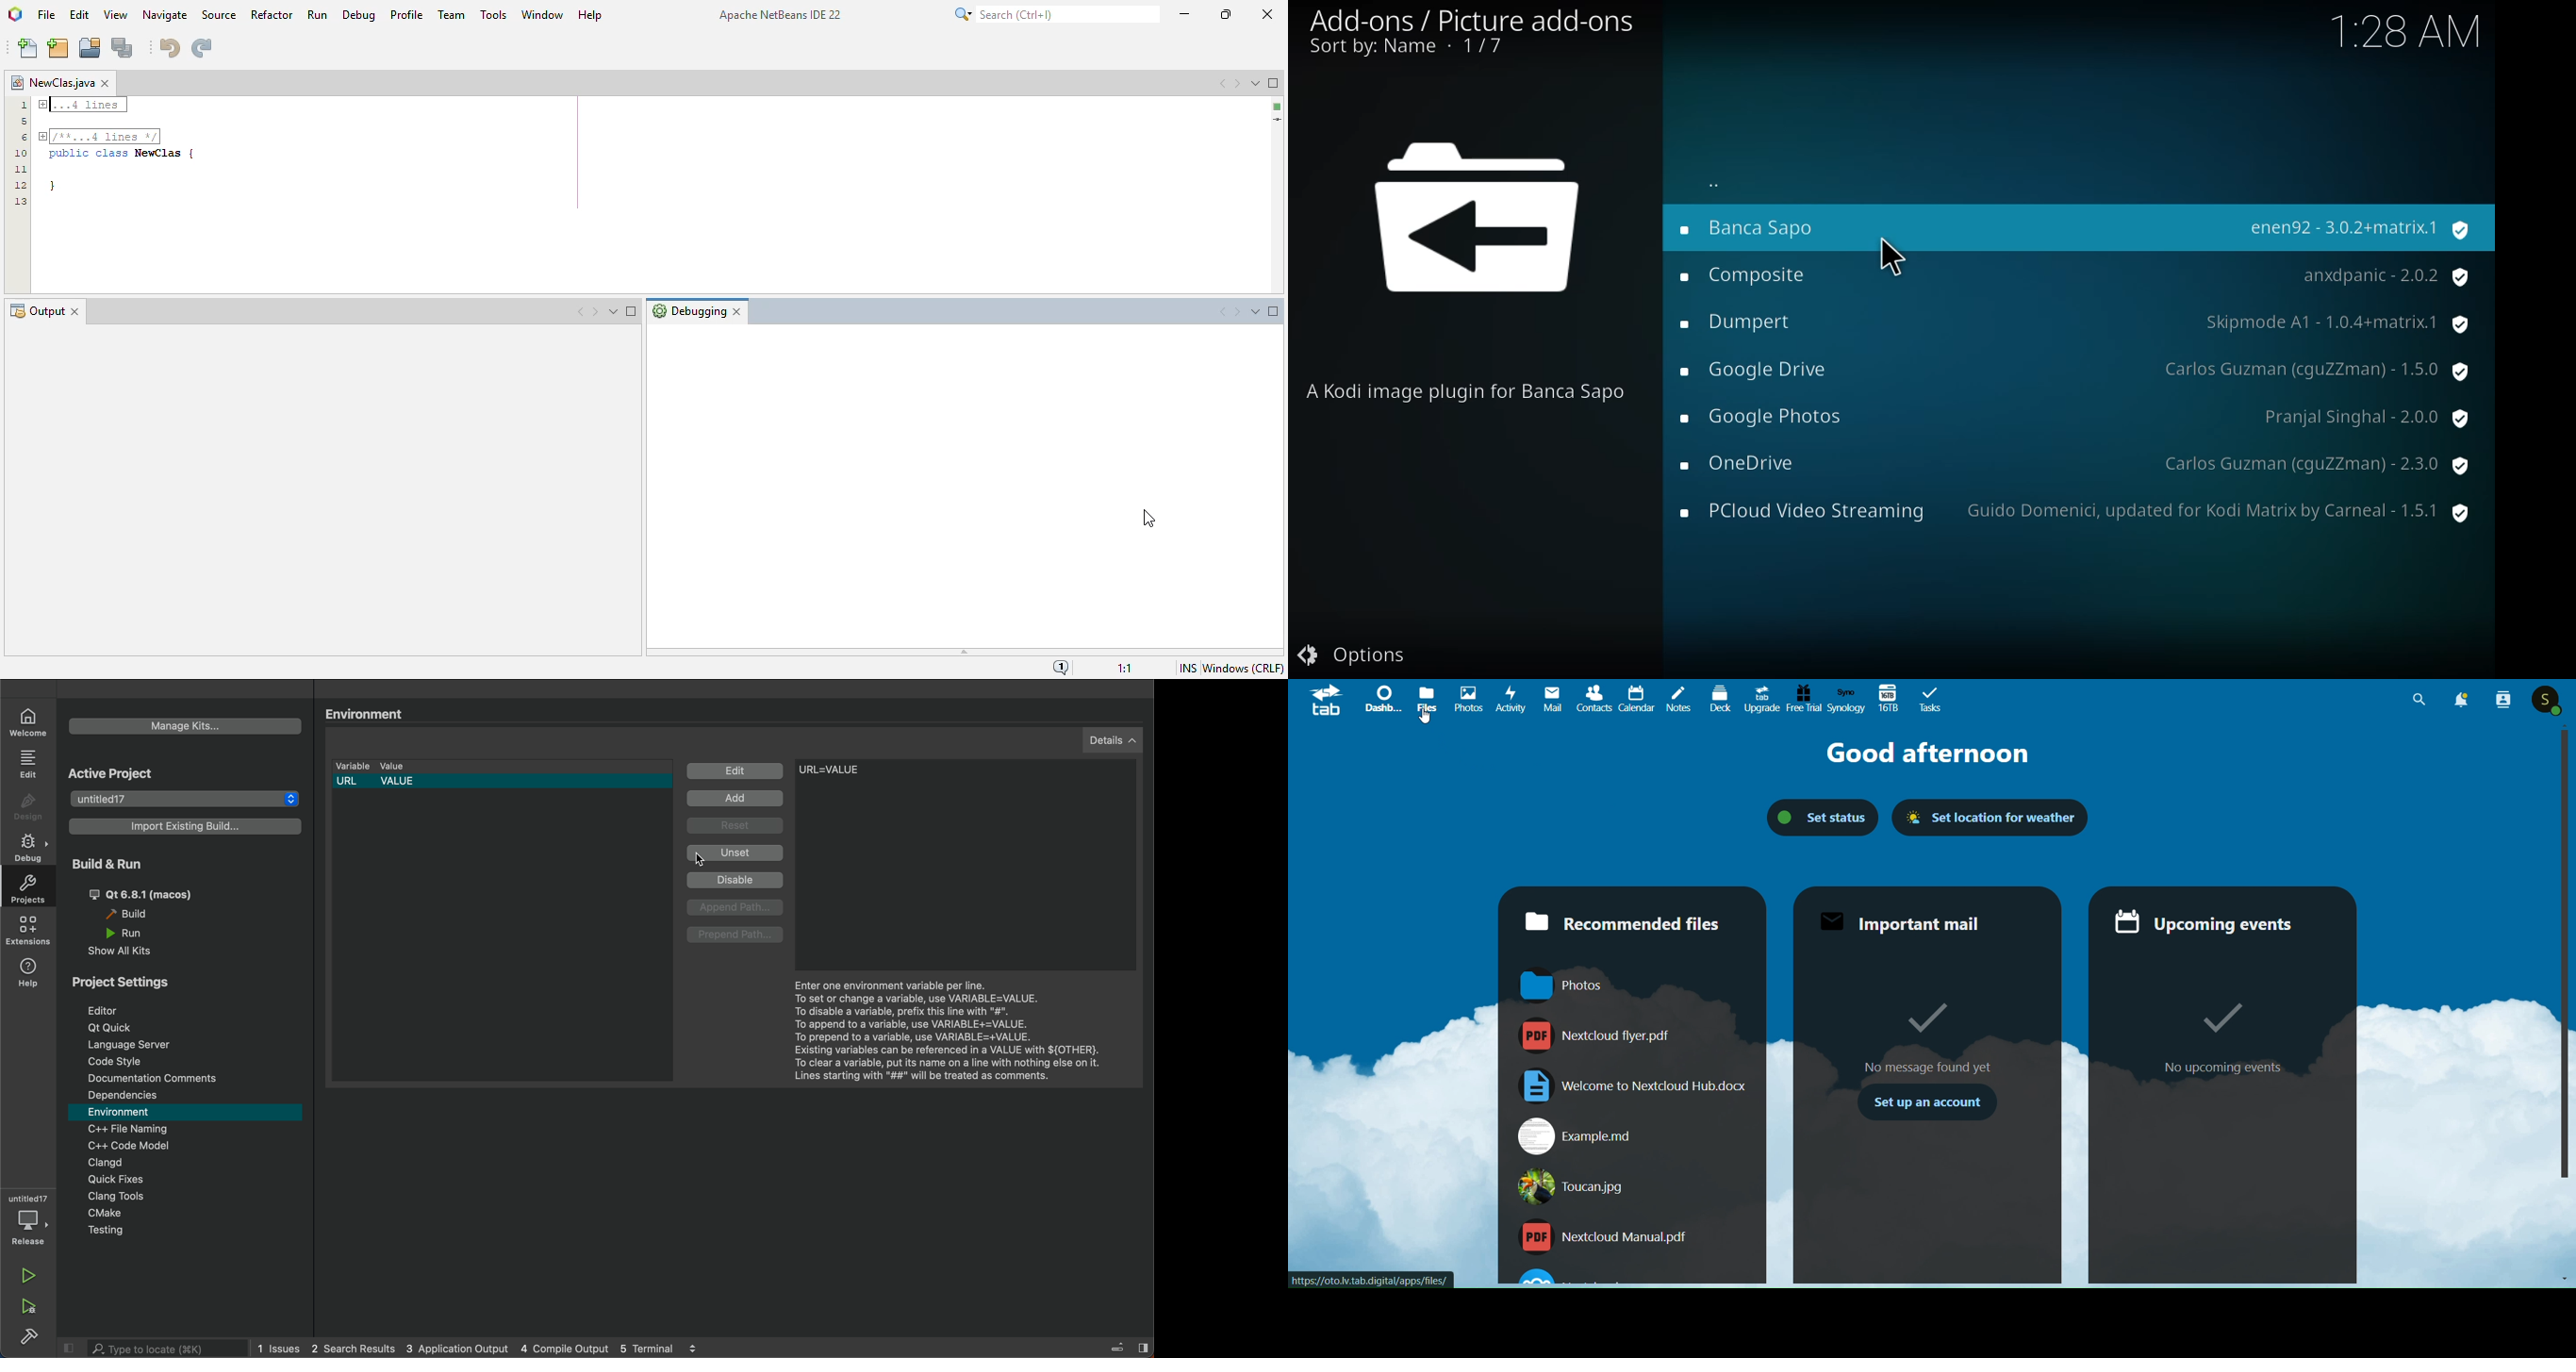 The width and height of the screenshot is (2576, 1372). I want to click on help, so click(27, 975).